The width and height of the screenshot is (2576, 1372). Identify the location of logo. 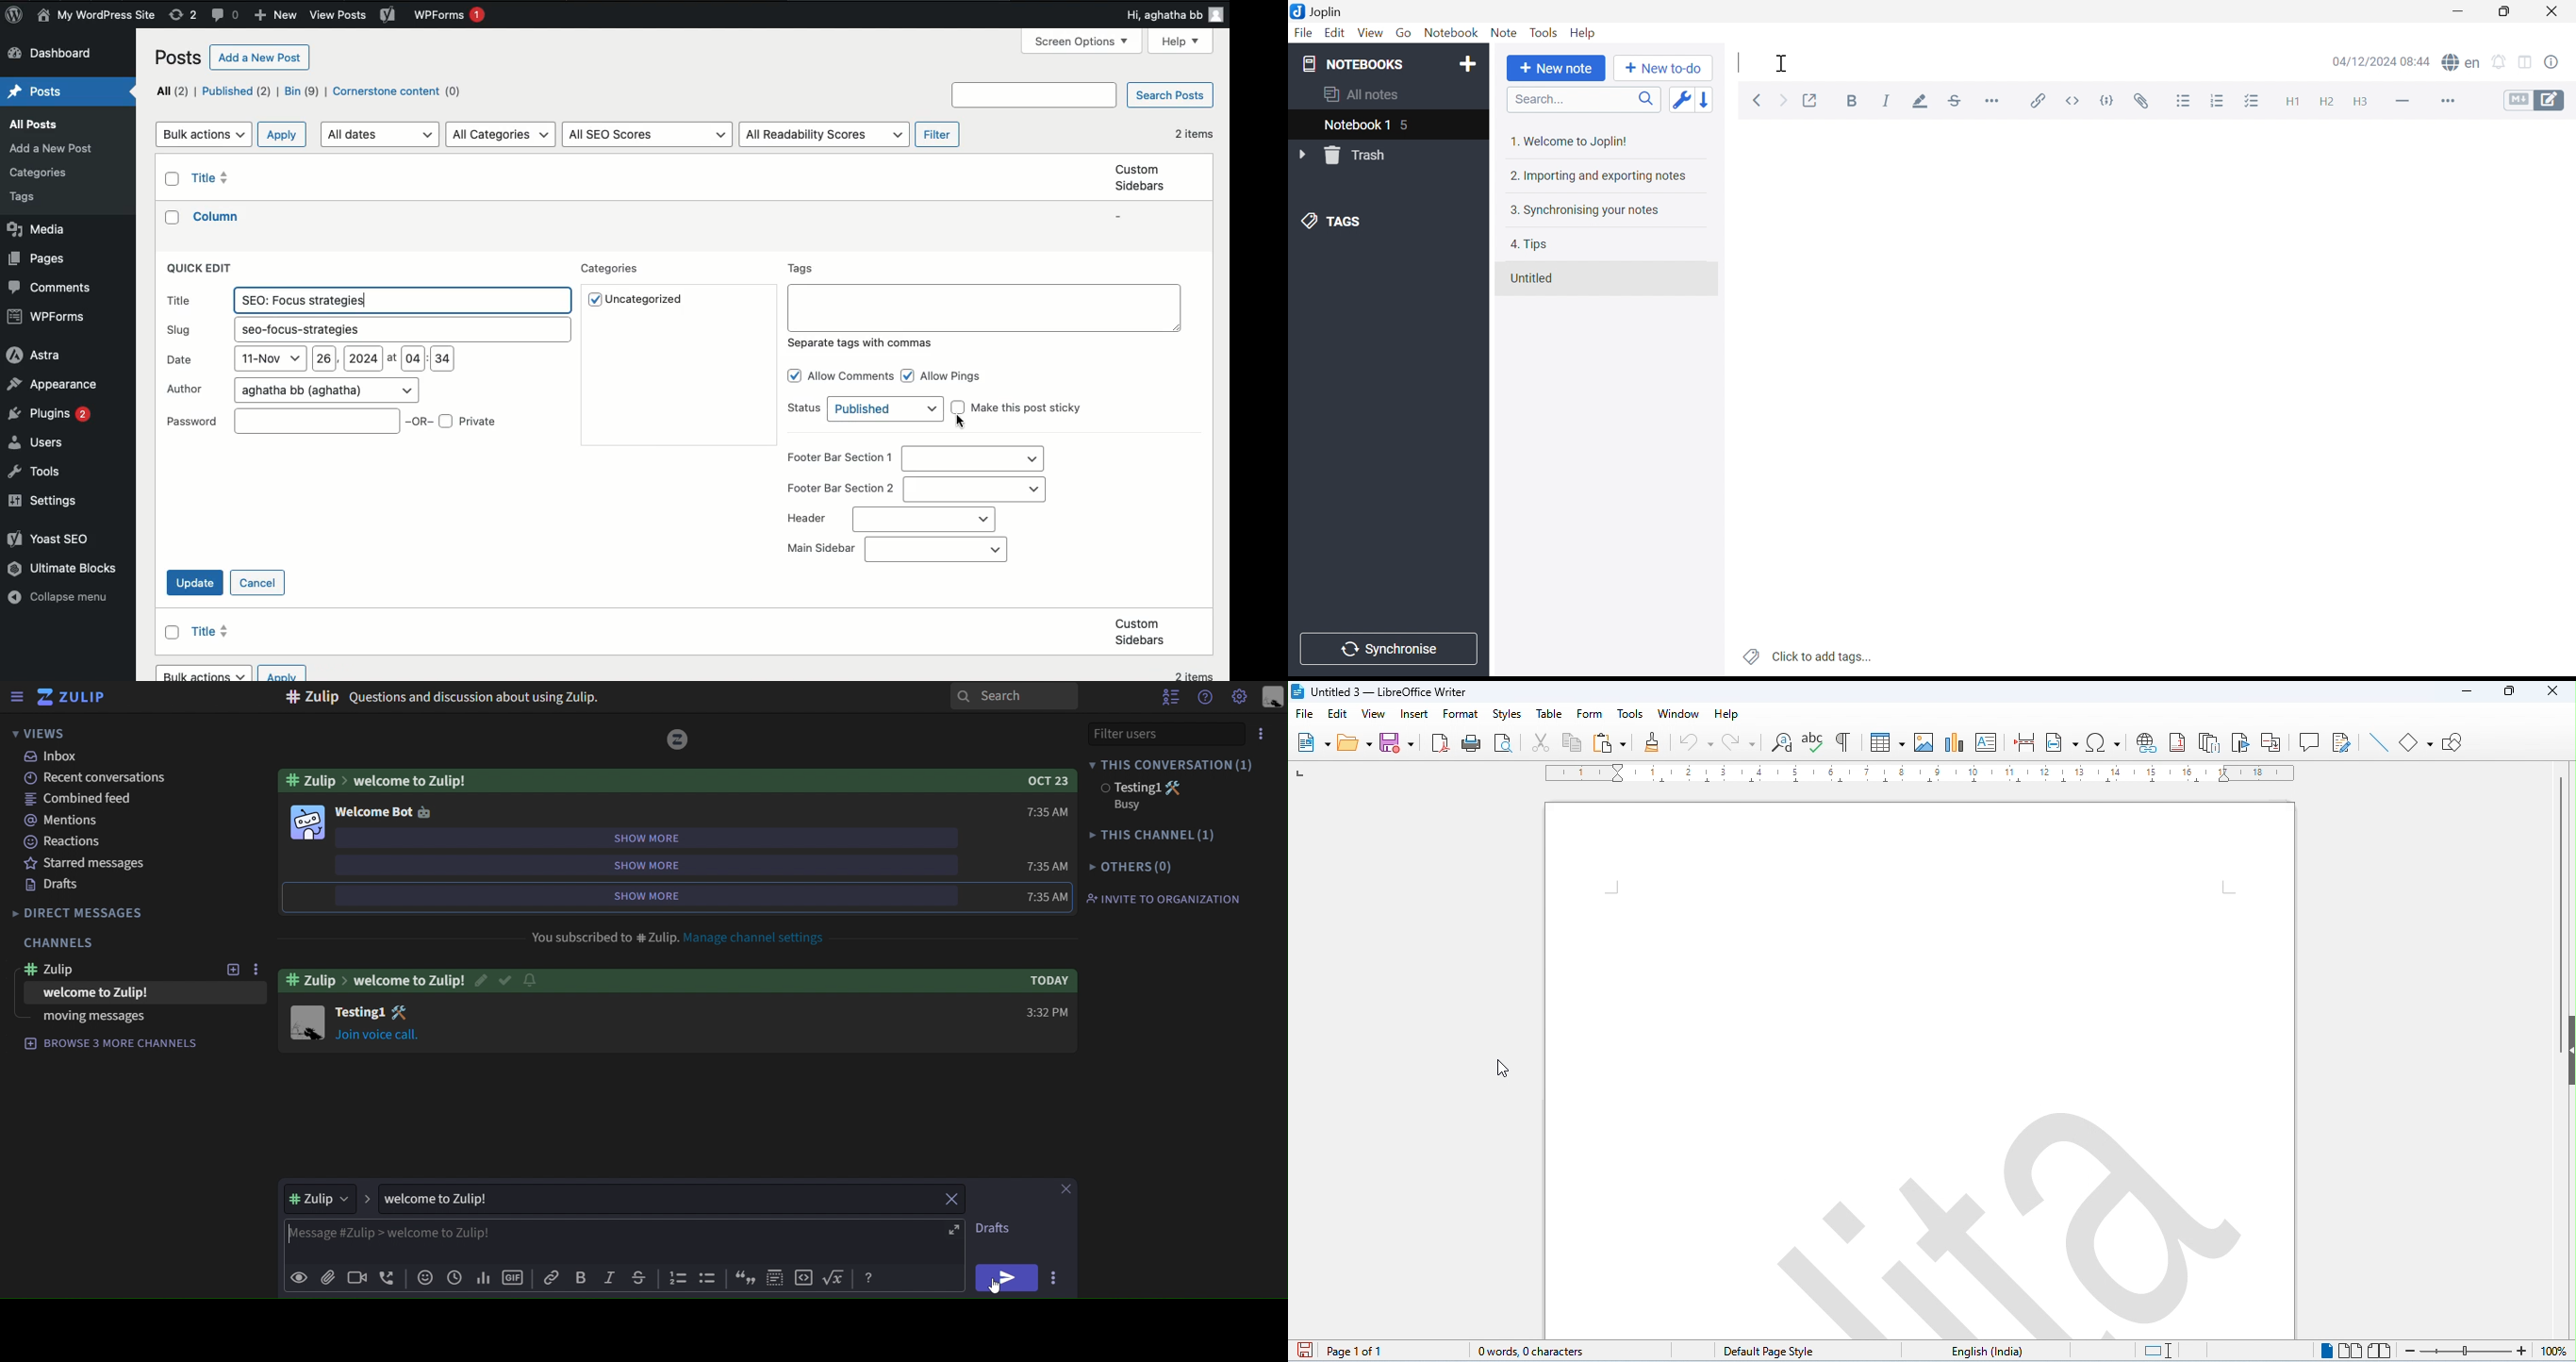
(1297, 691).